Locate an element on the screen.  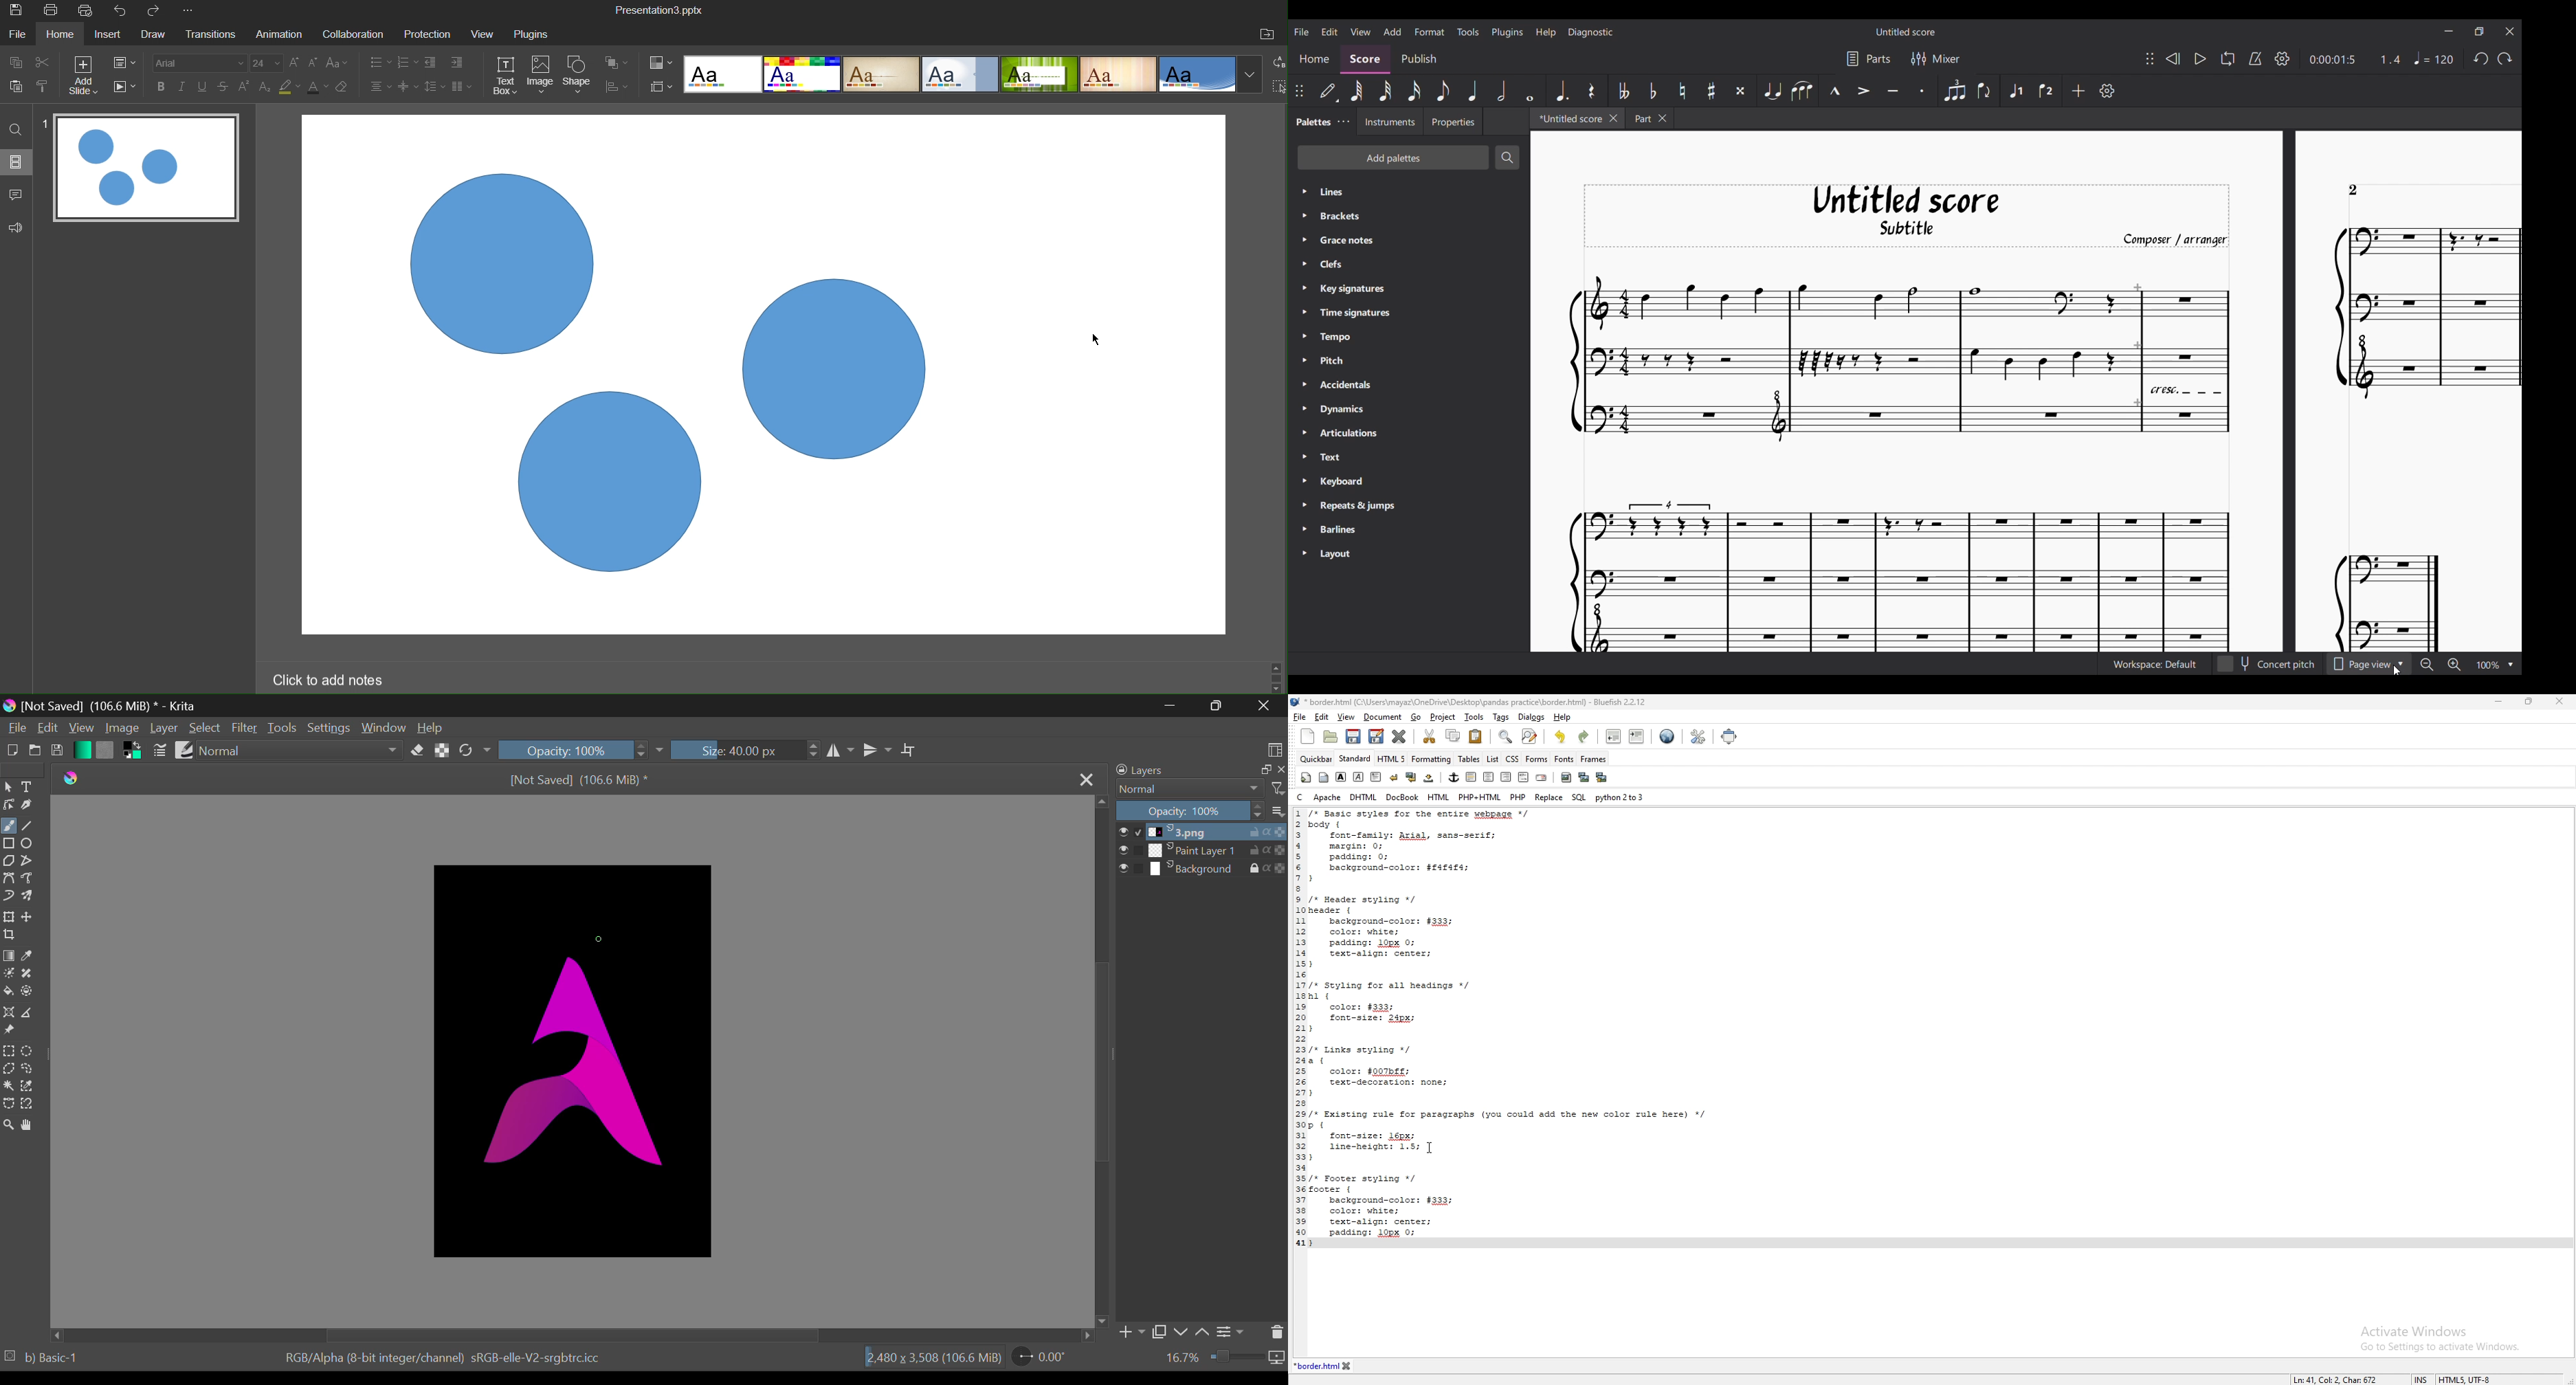
advanced find and replace is located at coordinates (1530, 736).